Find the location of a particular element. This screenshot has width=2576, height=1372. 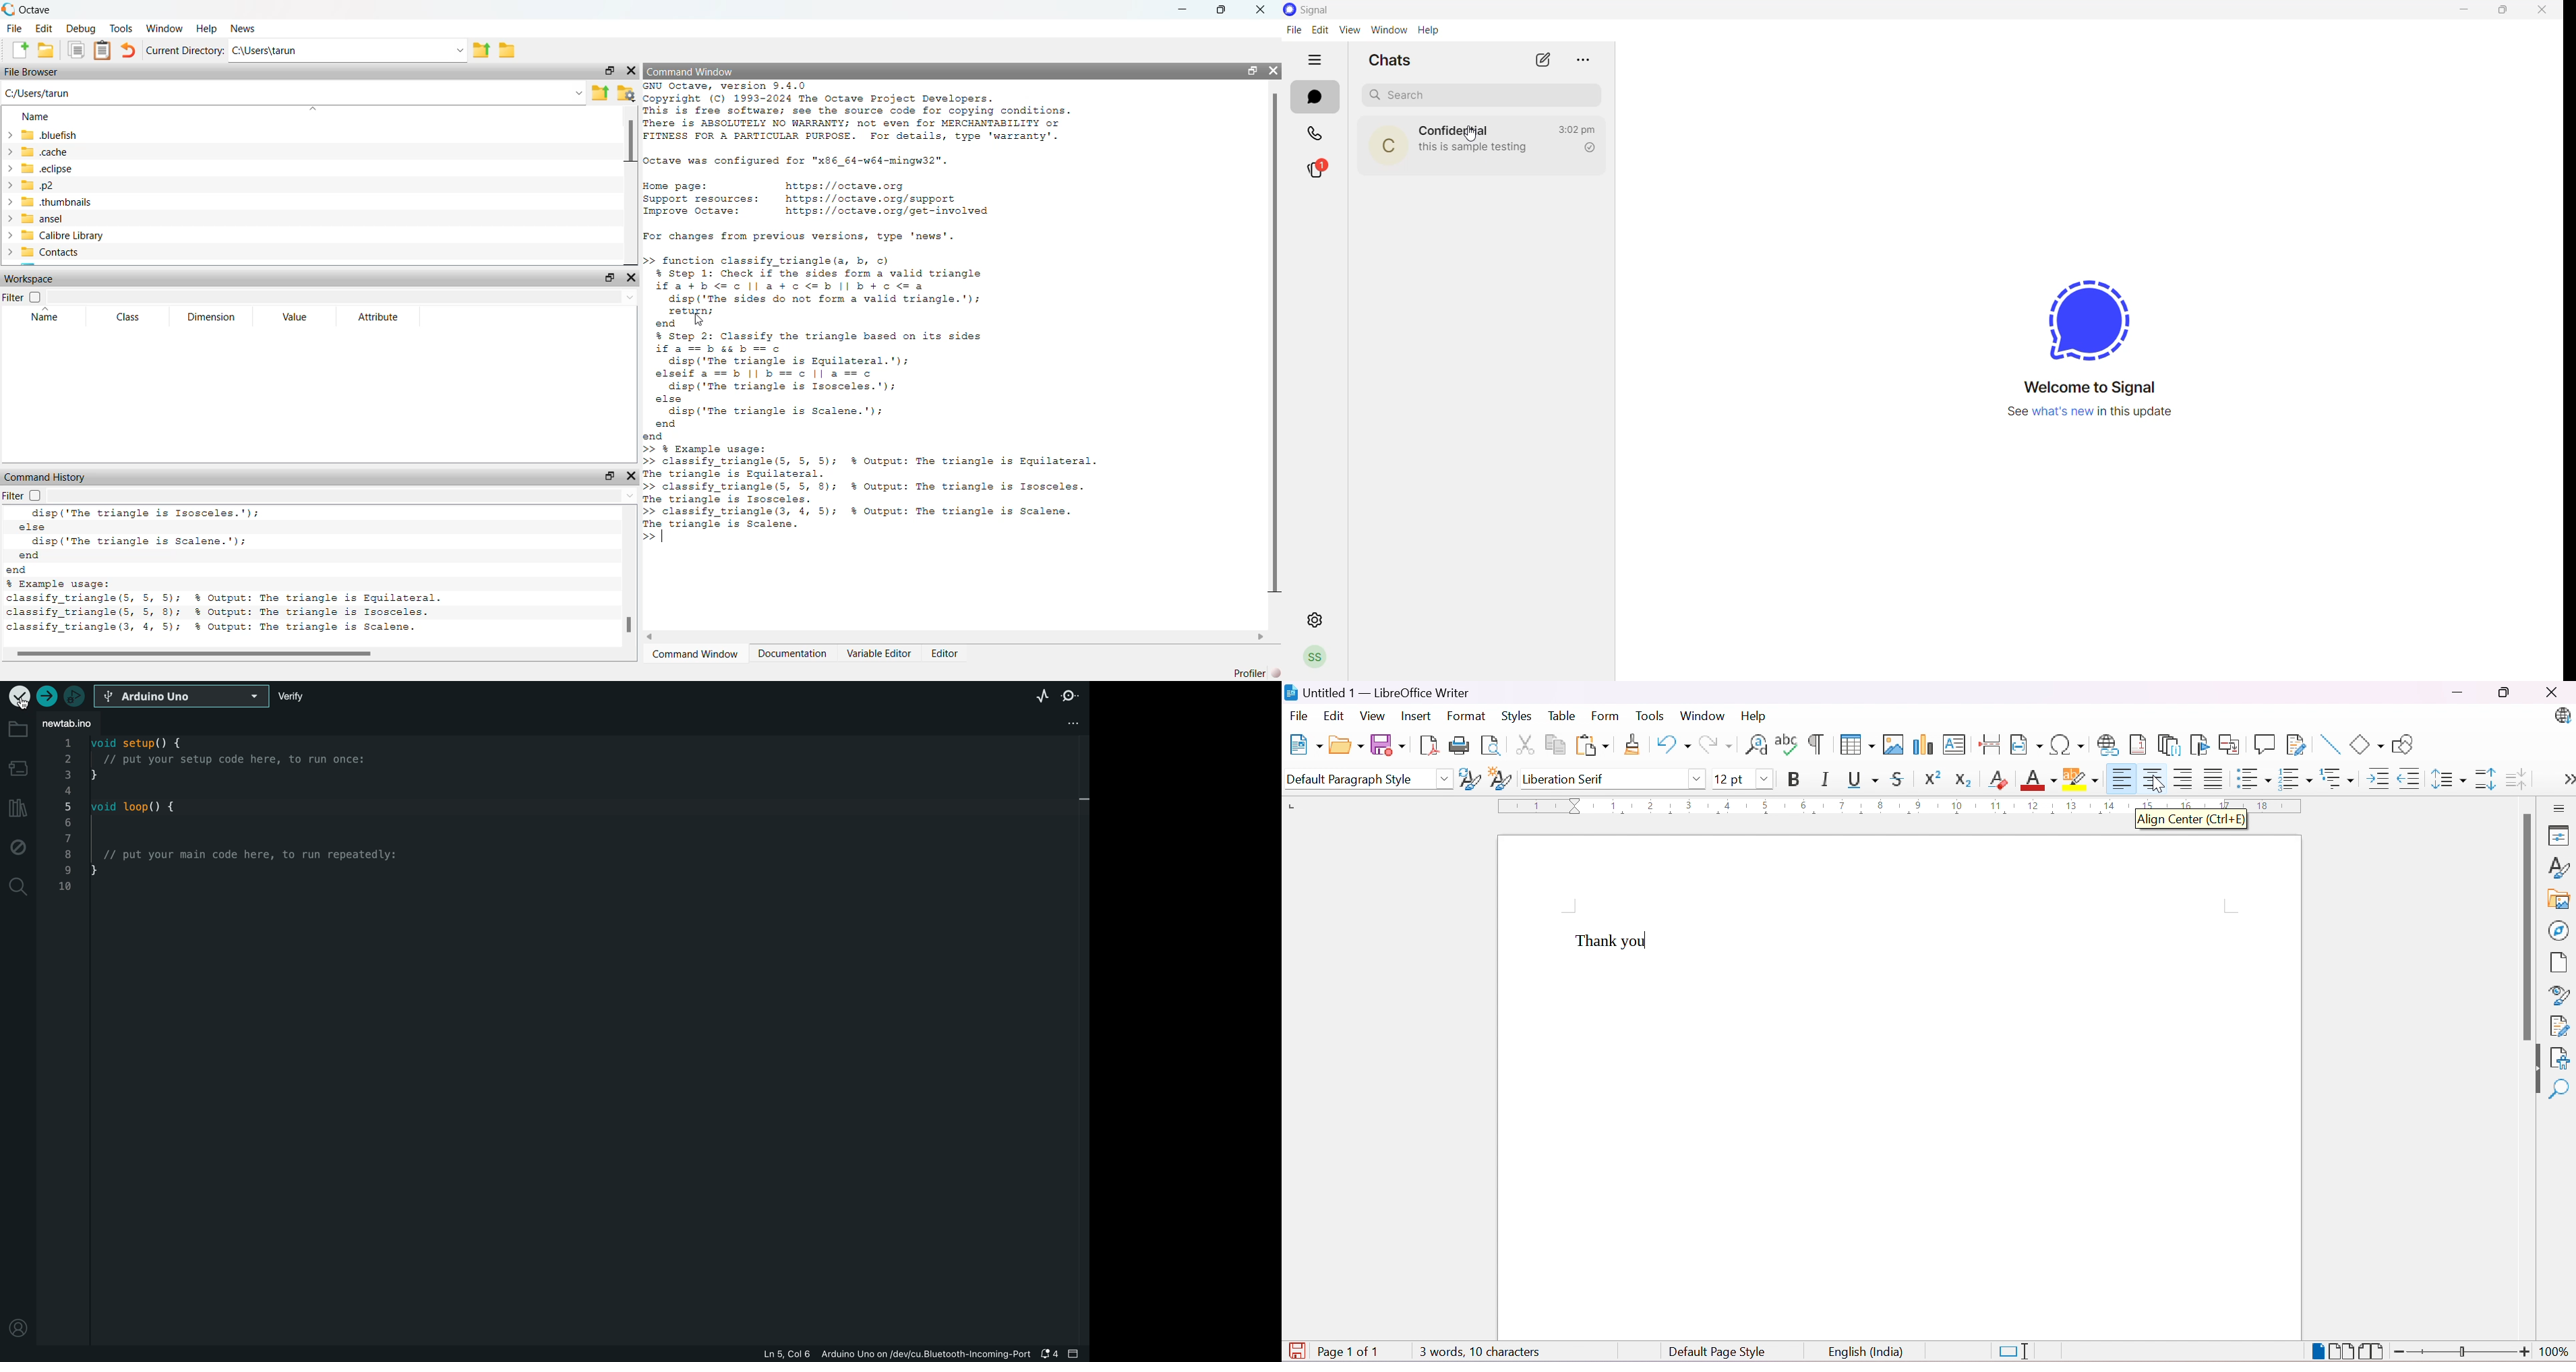

Toggle Print Preview is located at coordinates (1491, 746).